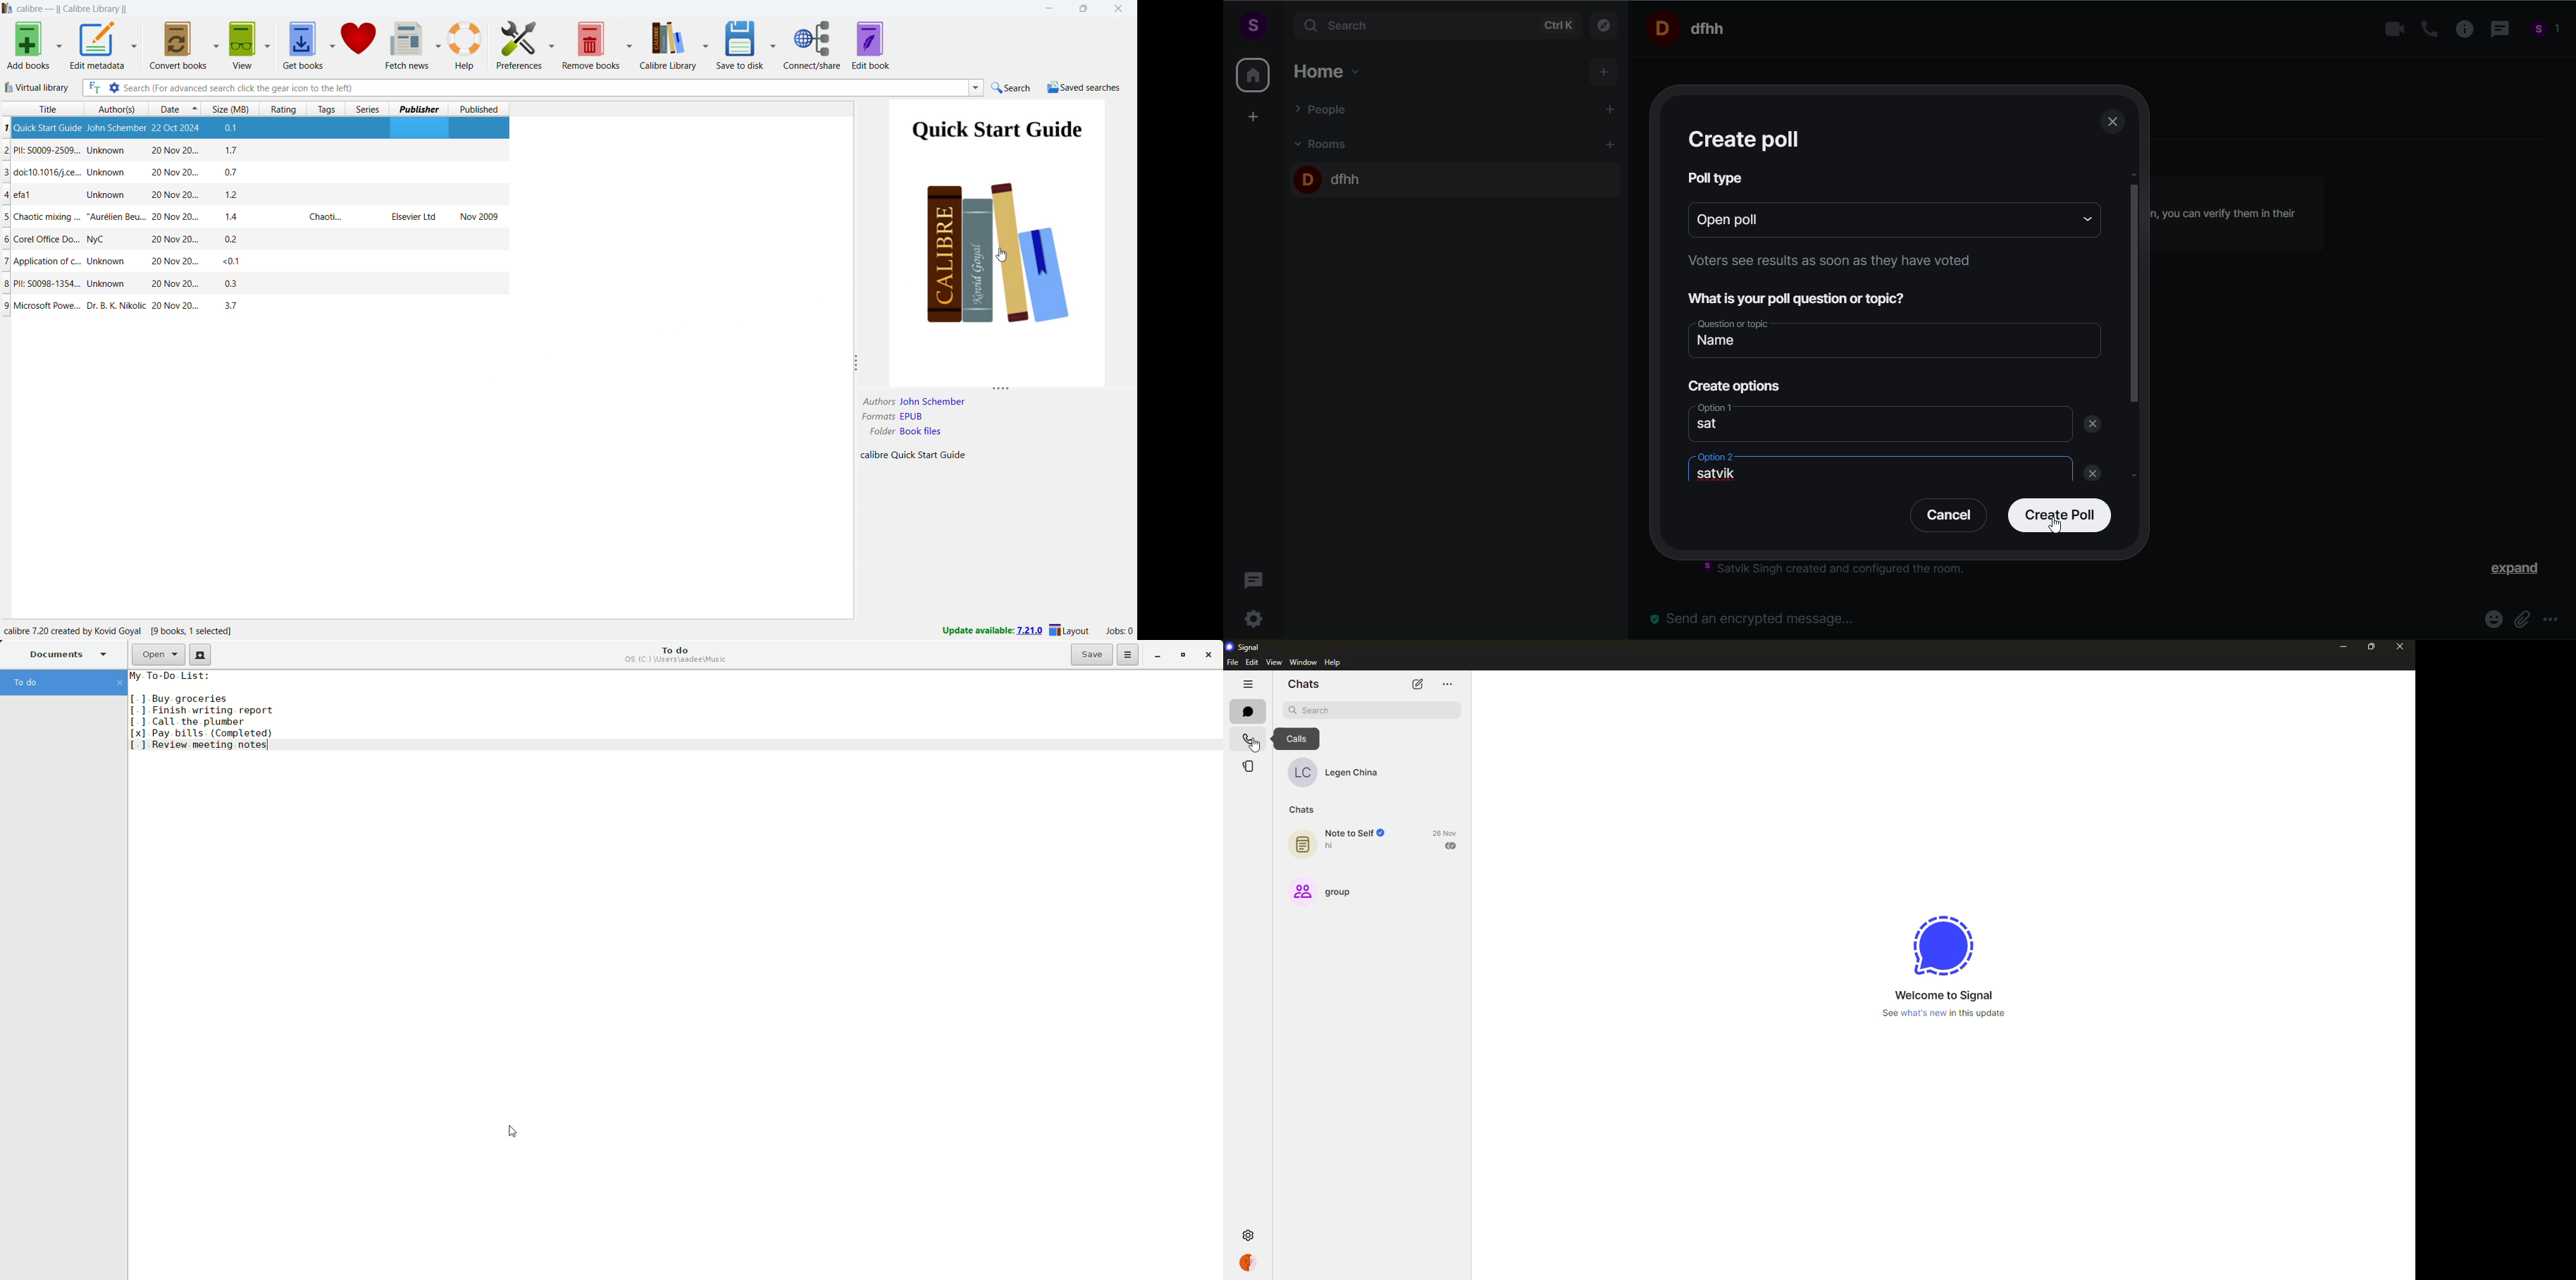 Image resolution: width=2576 pixels, height=1288 pixels. What do you see at coordinates (932, 401) in the screenshot?
I see `John Schember` at bounding box center [932, 401].